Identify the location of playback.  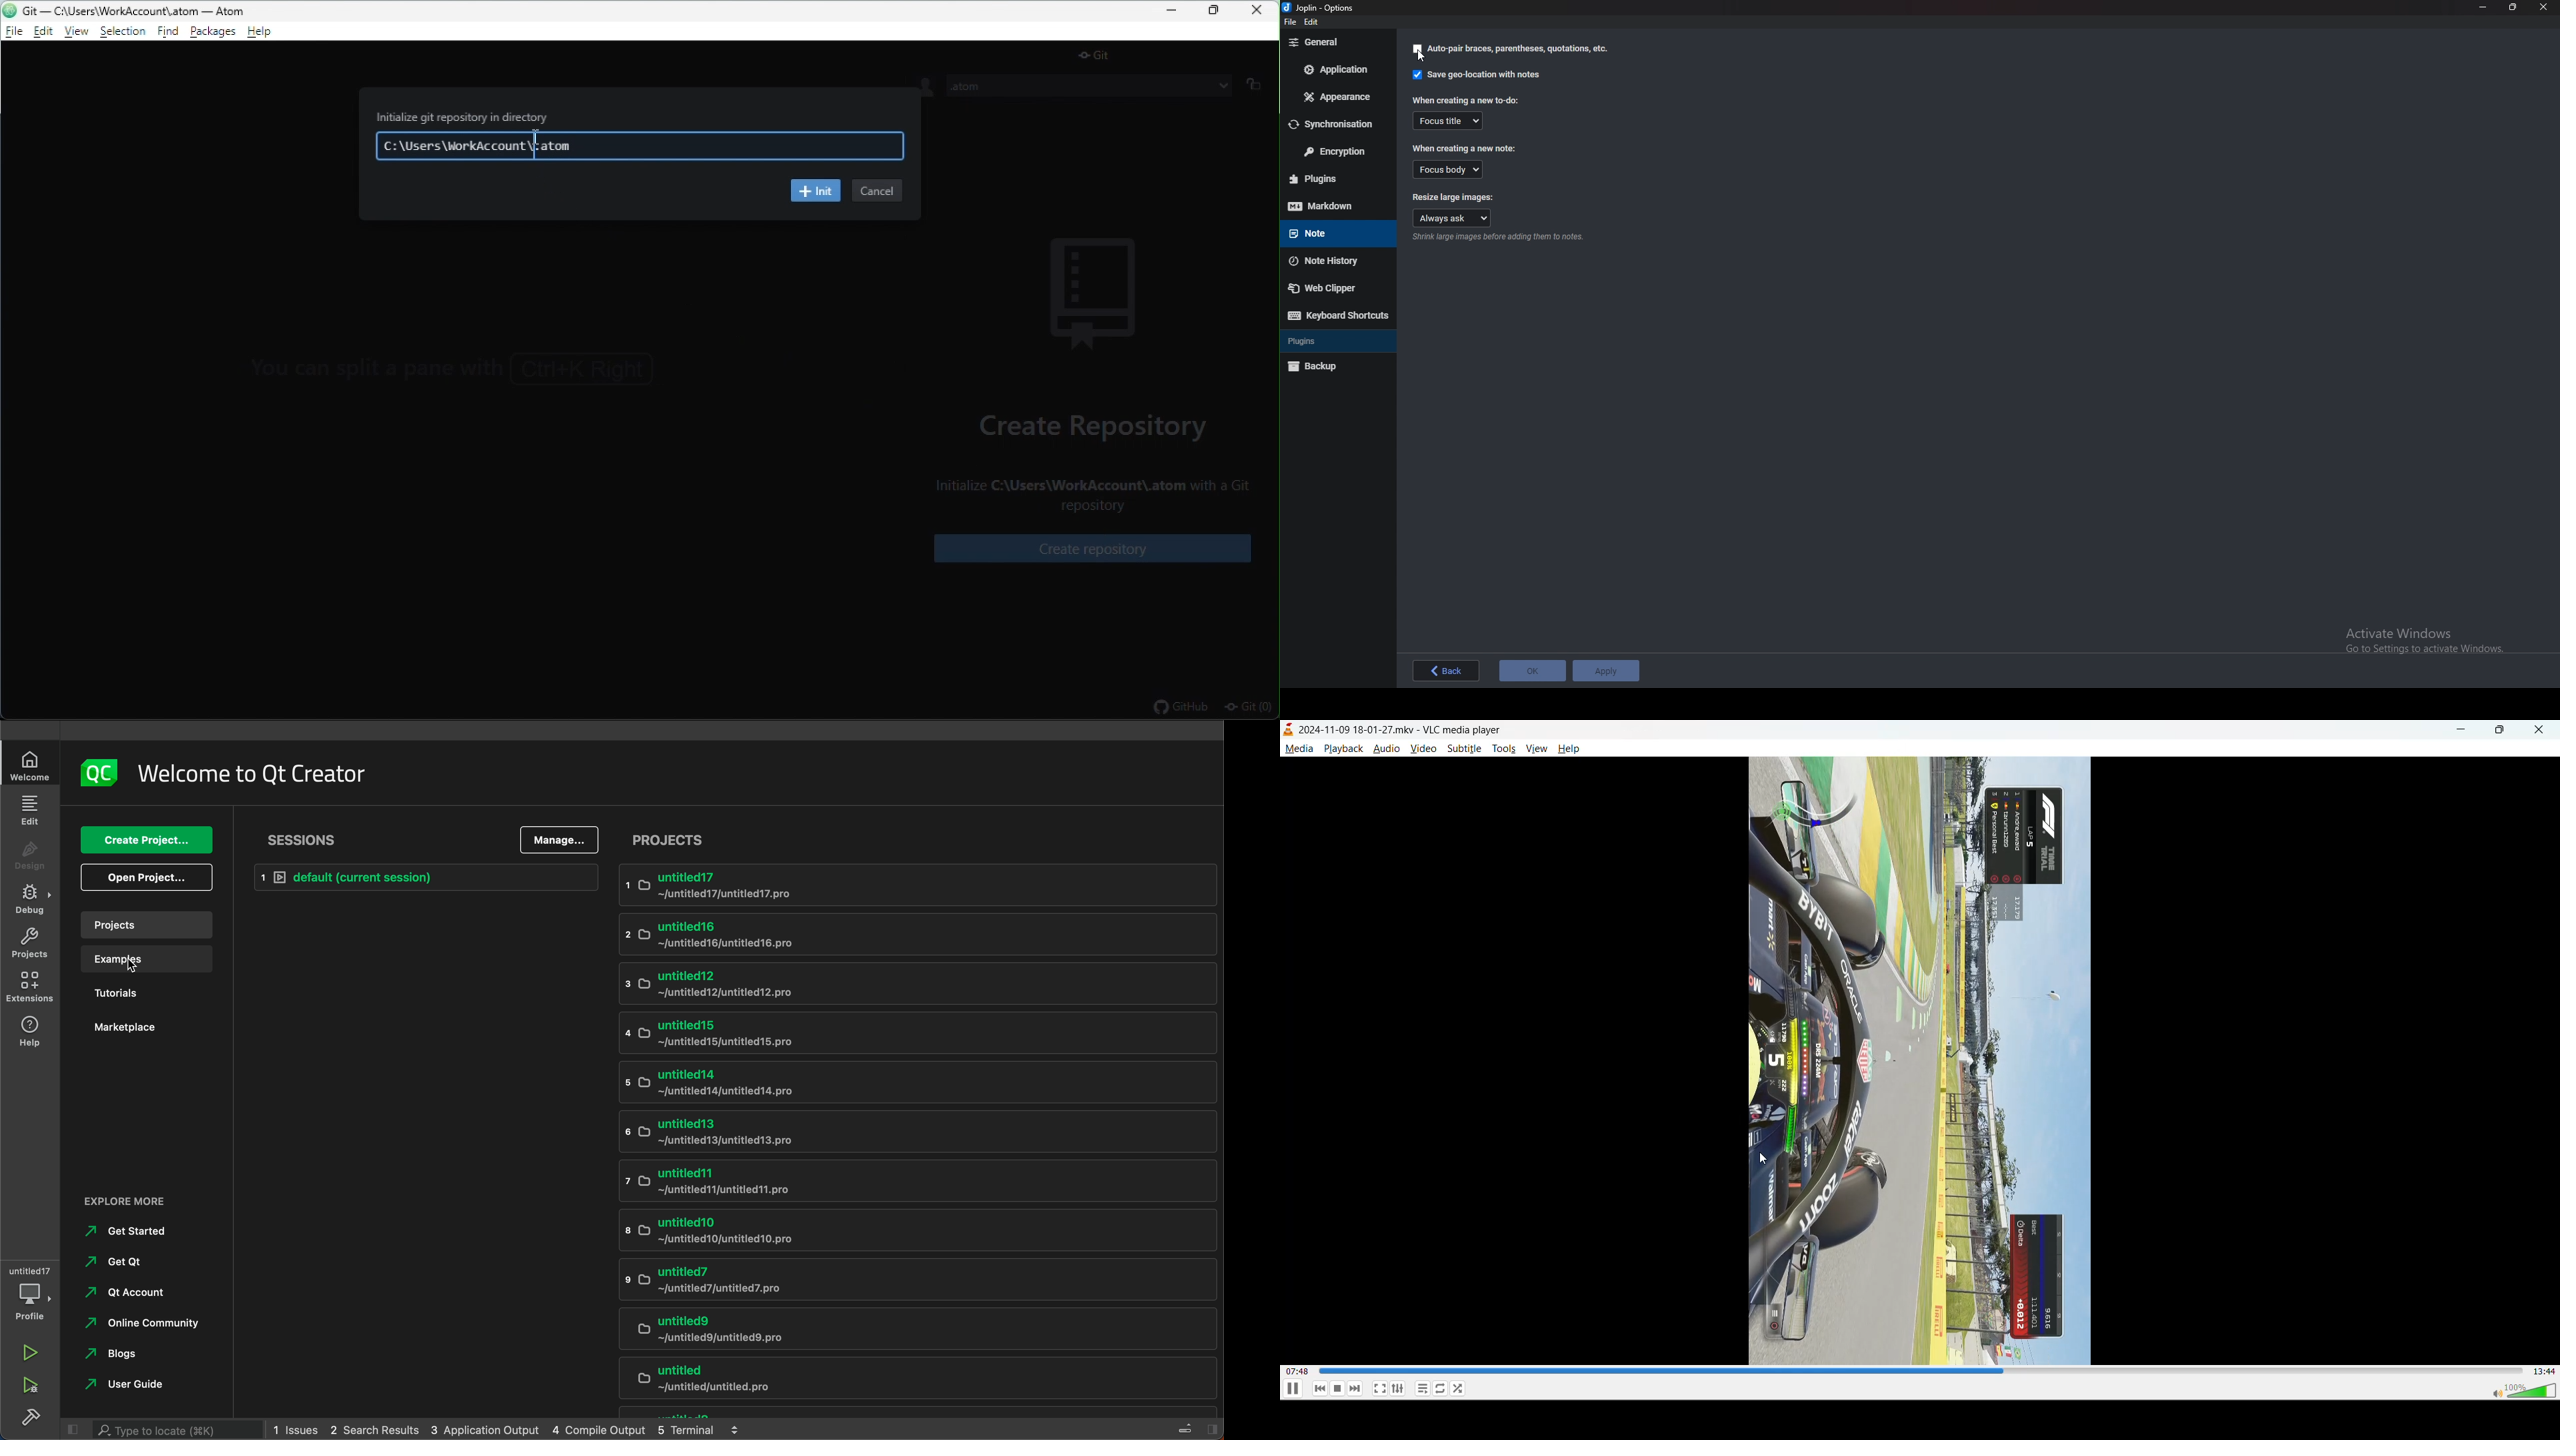
(1344, 747).